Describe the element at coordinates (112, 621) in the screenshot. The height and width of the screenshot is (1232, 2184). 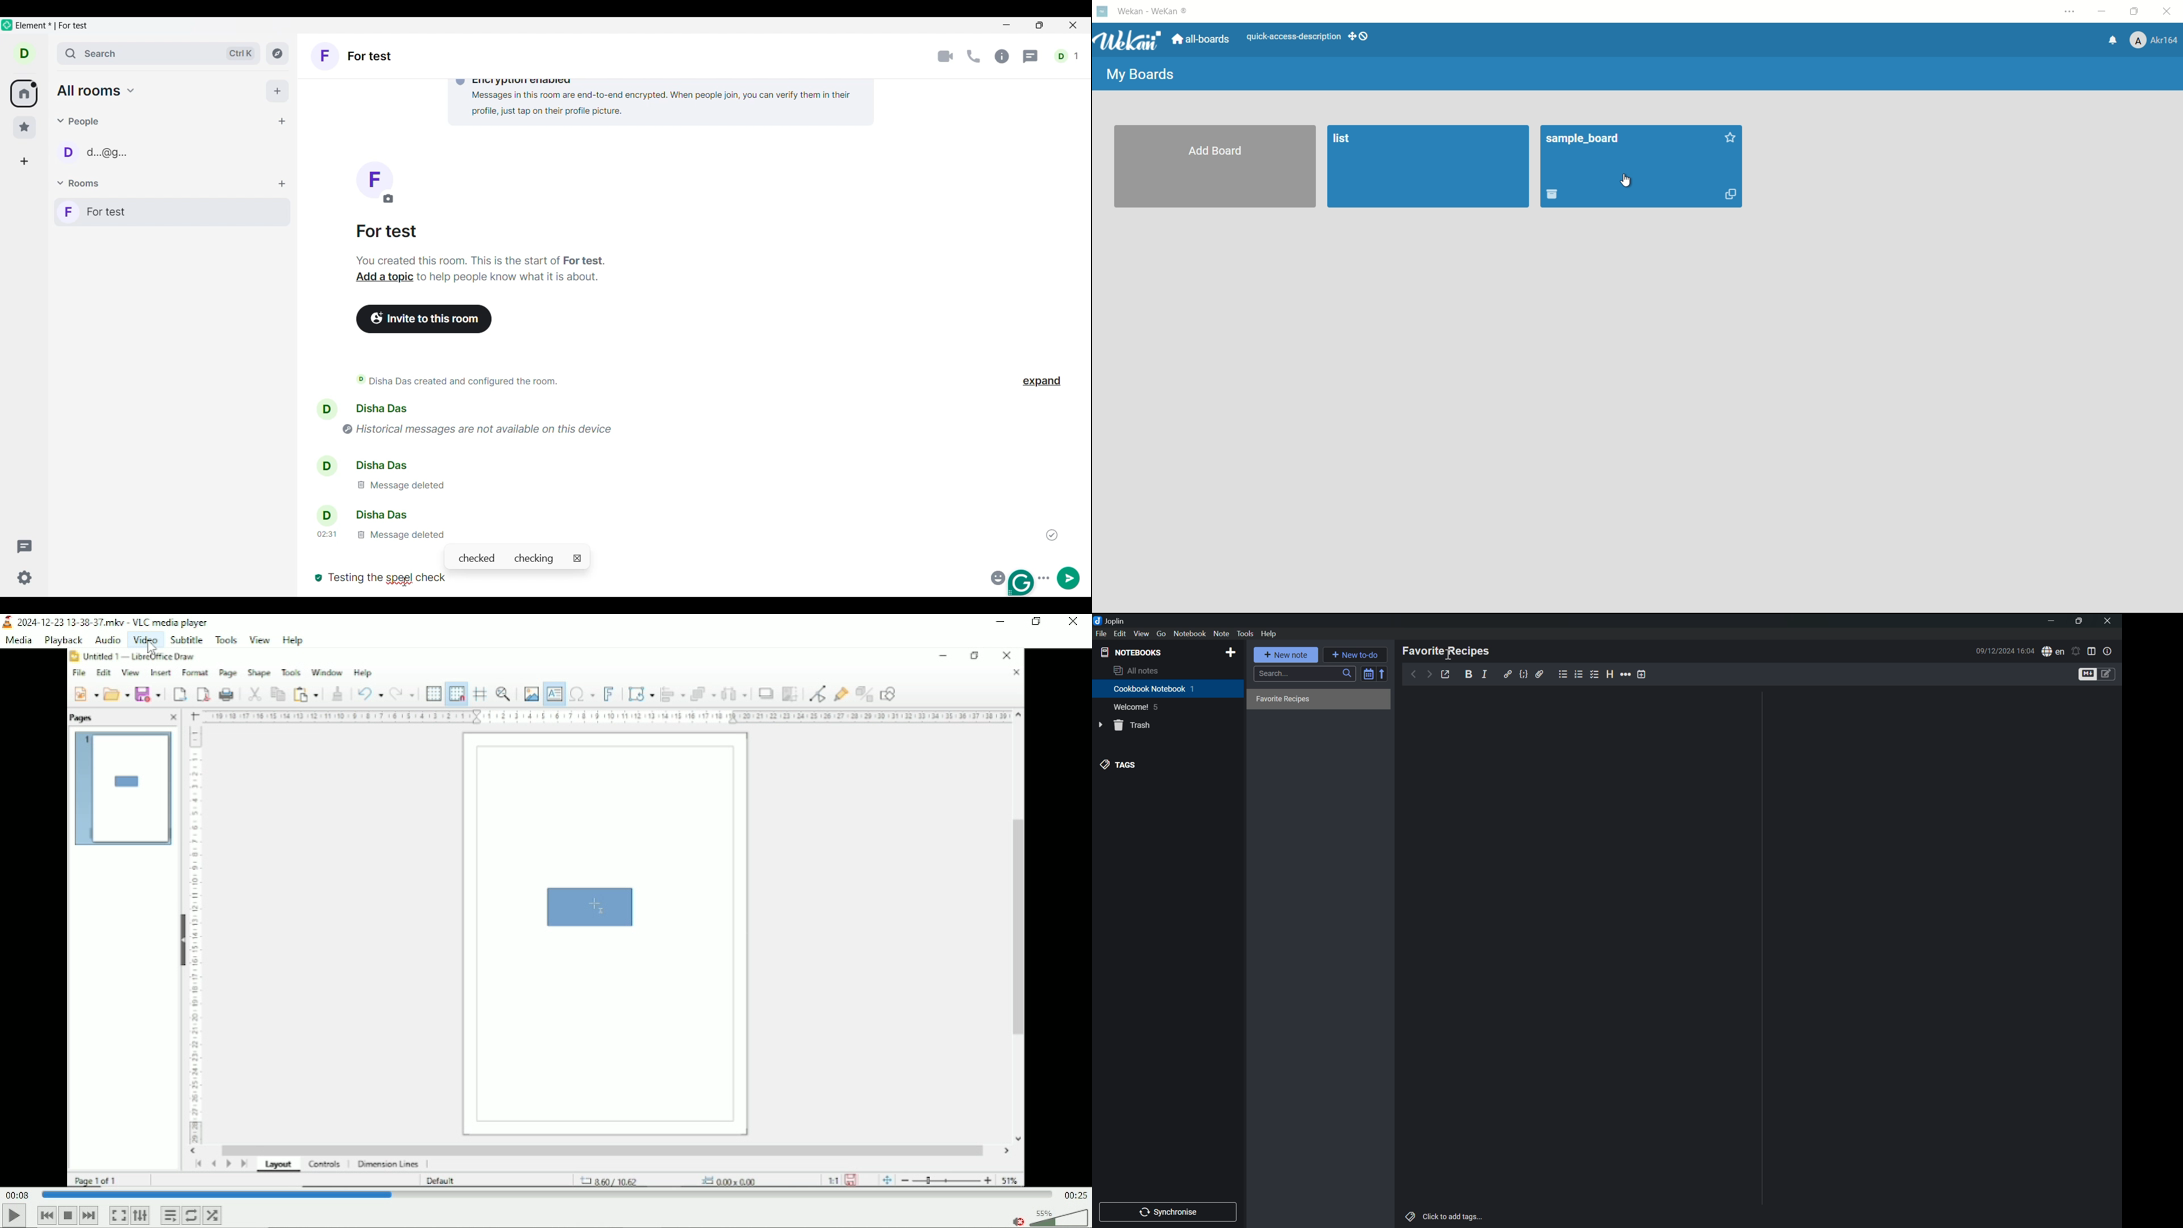
I see `2024-12-23 13-38-37.mkv VLC media player` at that location.